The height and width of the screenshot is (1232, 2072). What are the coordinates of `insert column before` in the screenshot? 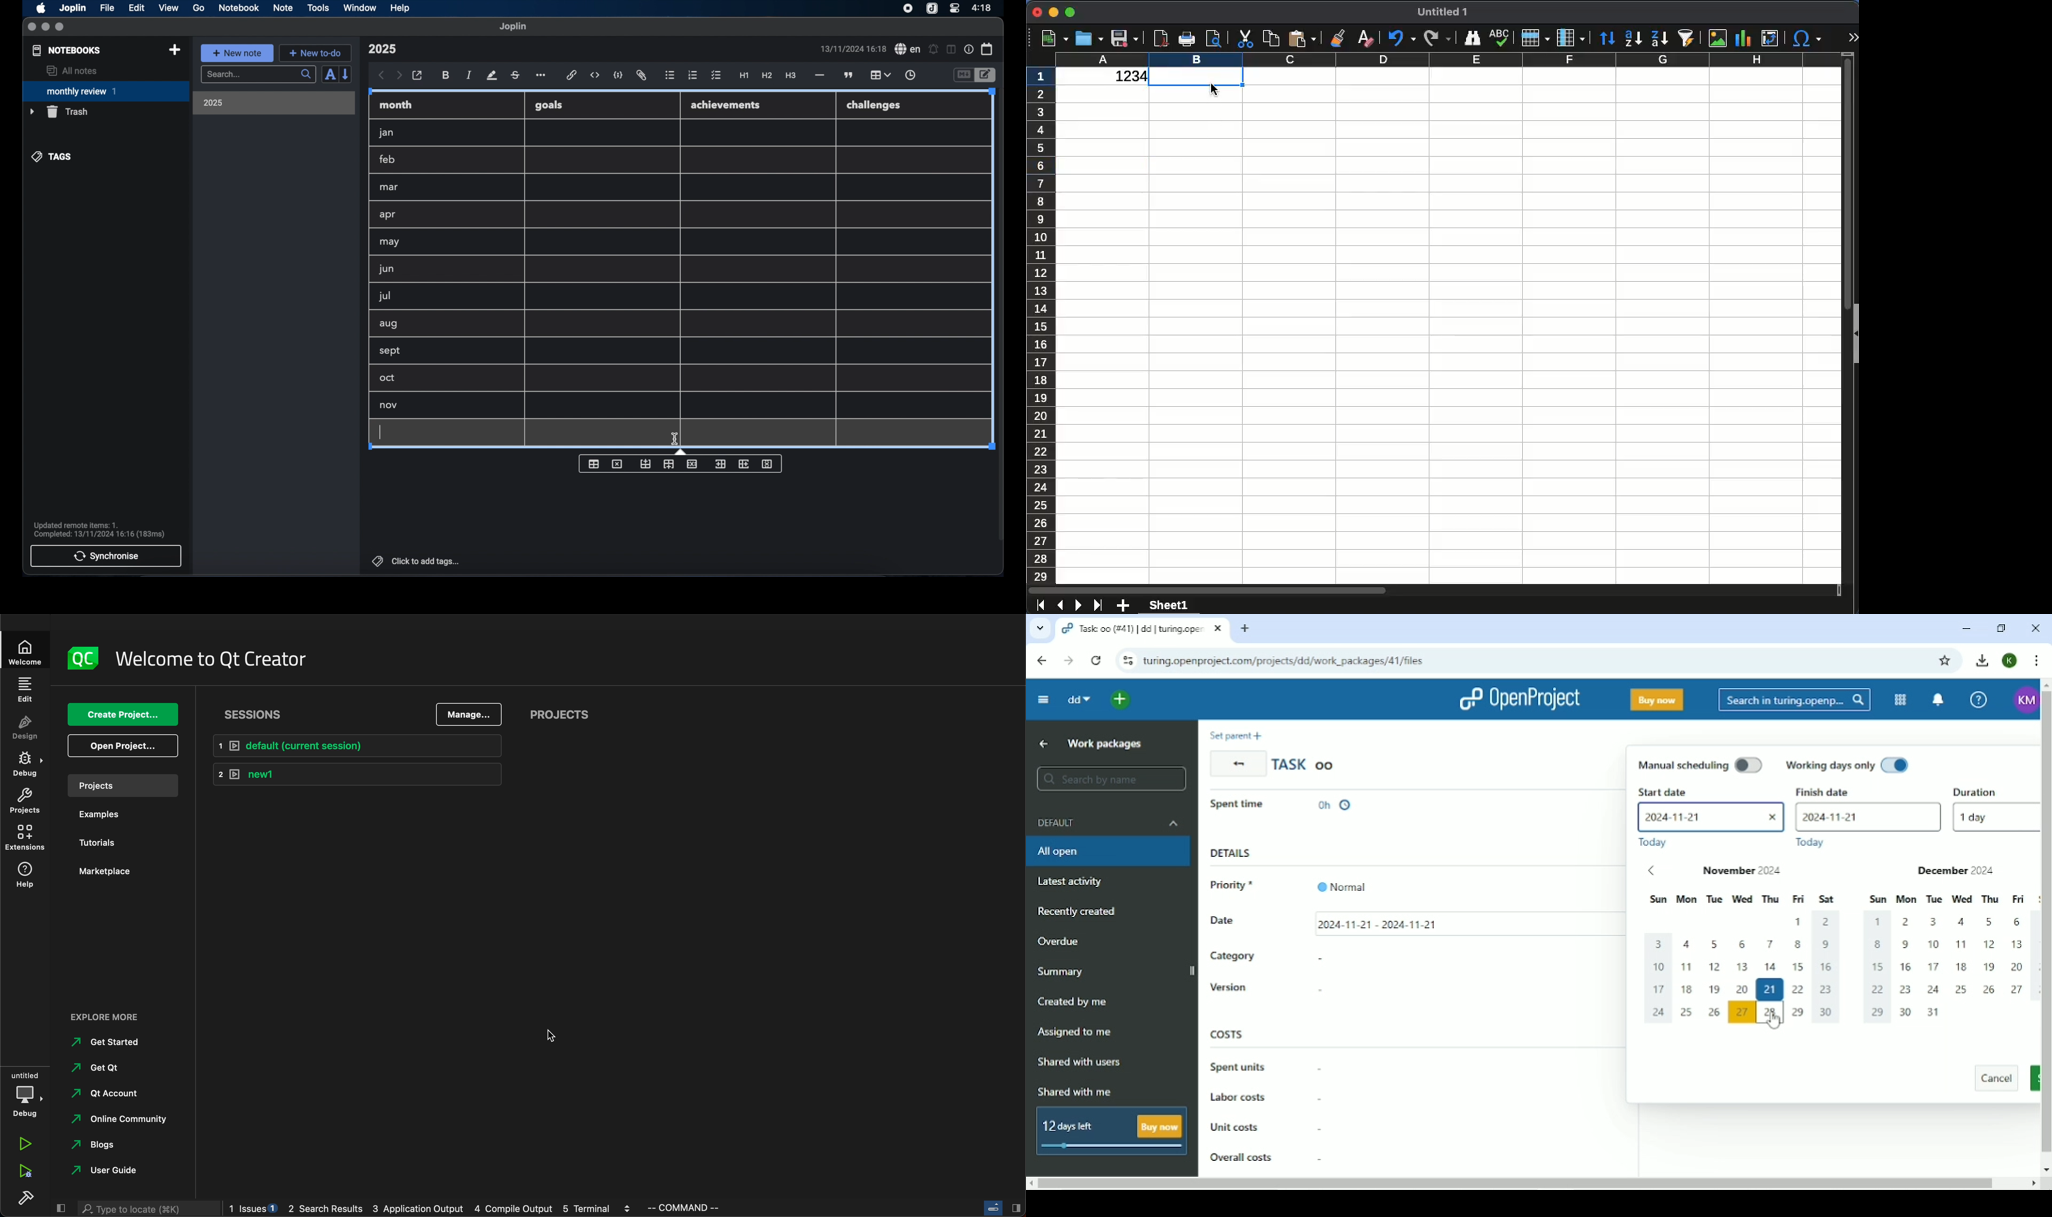 It's located at (721, 463).